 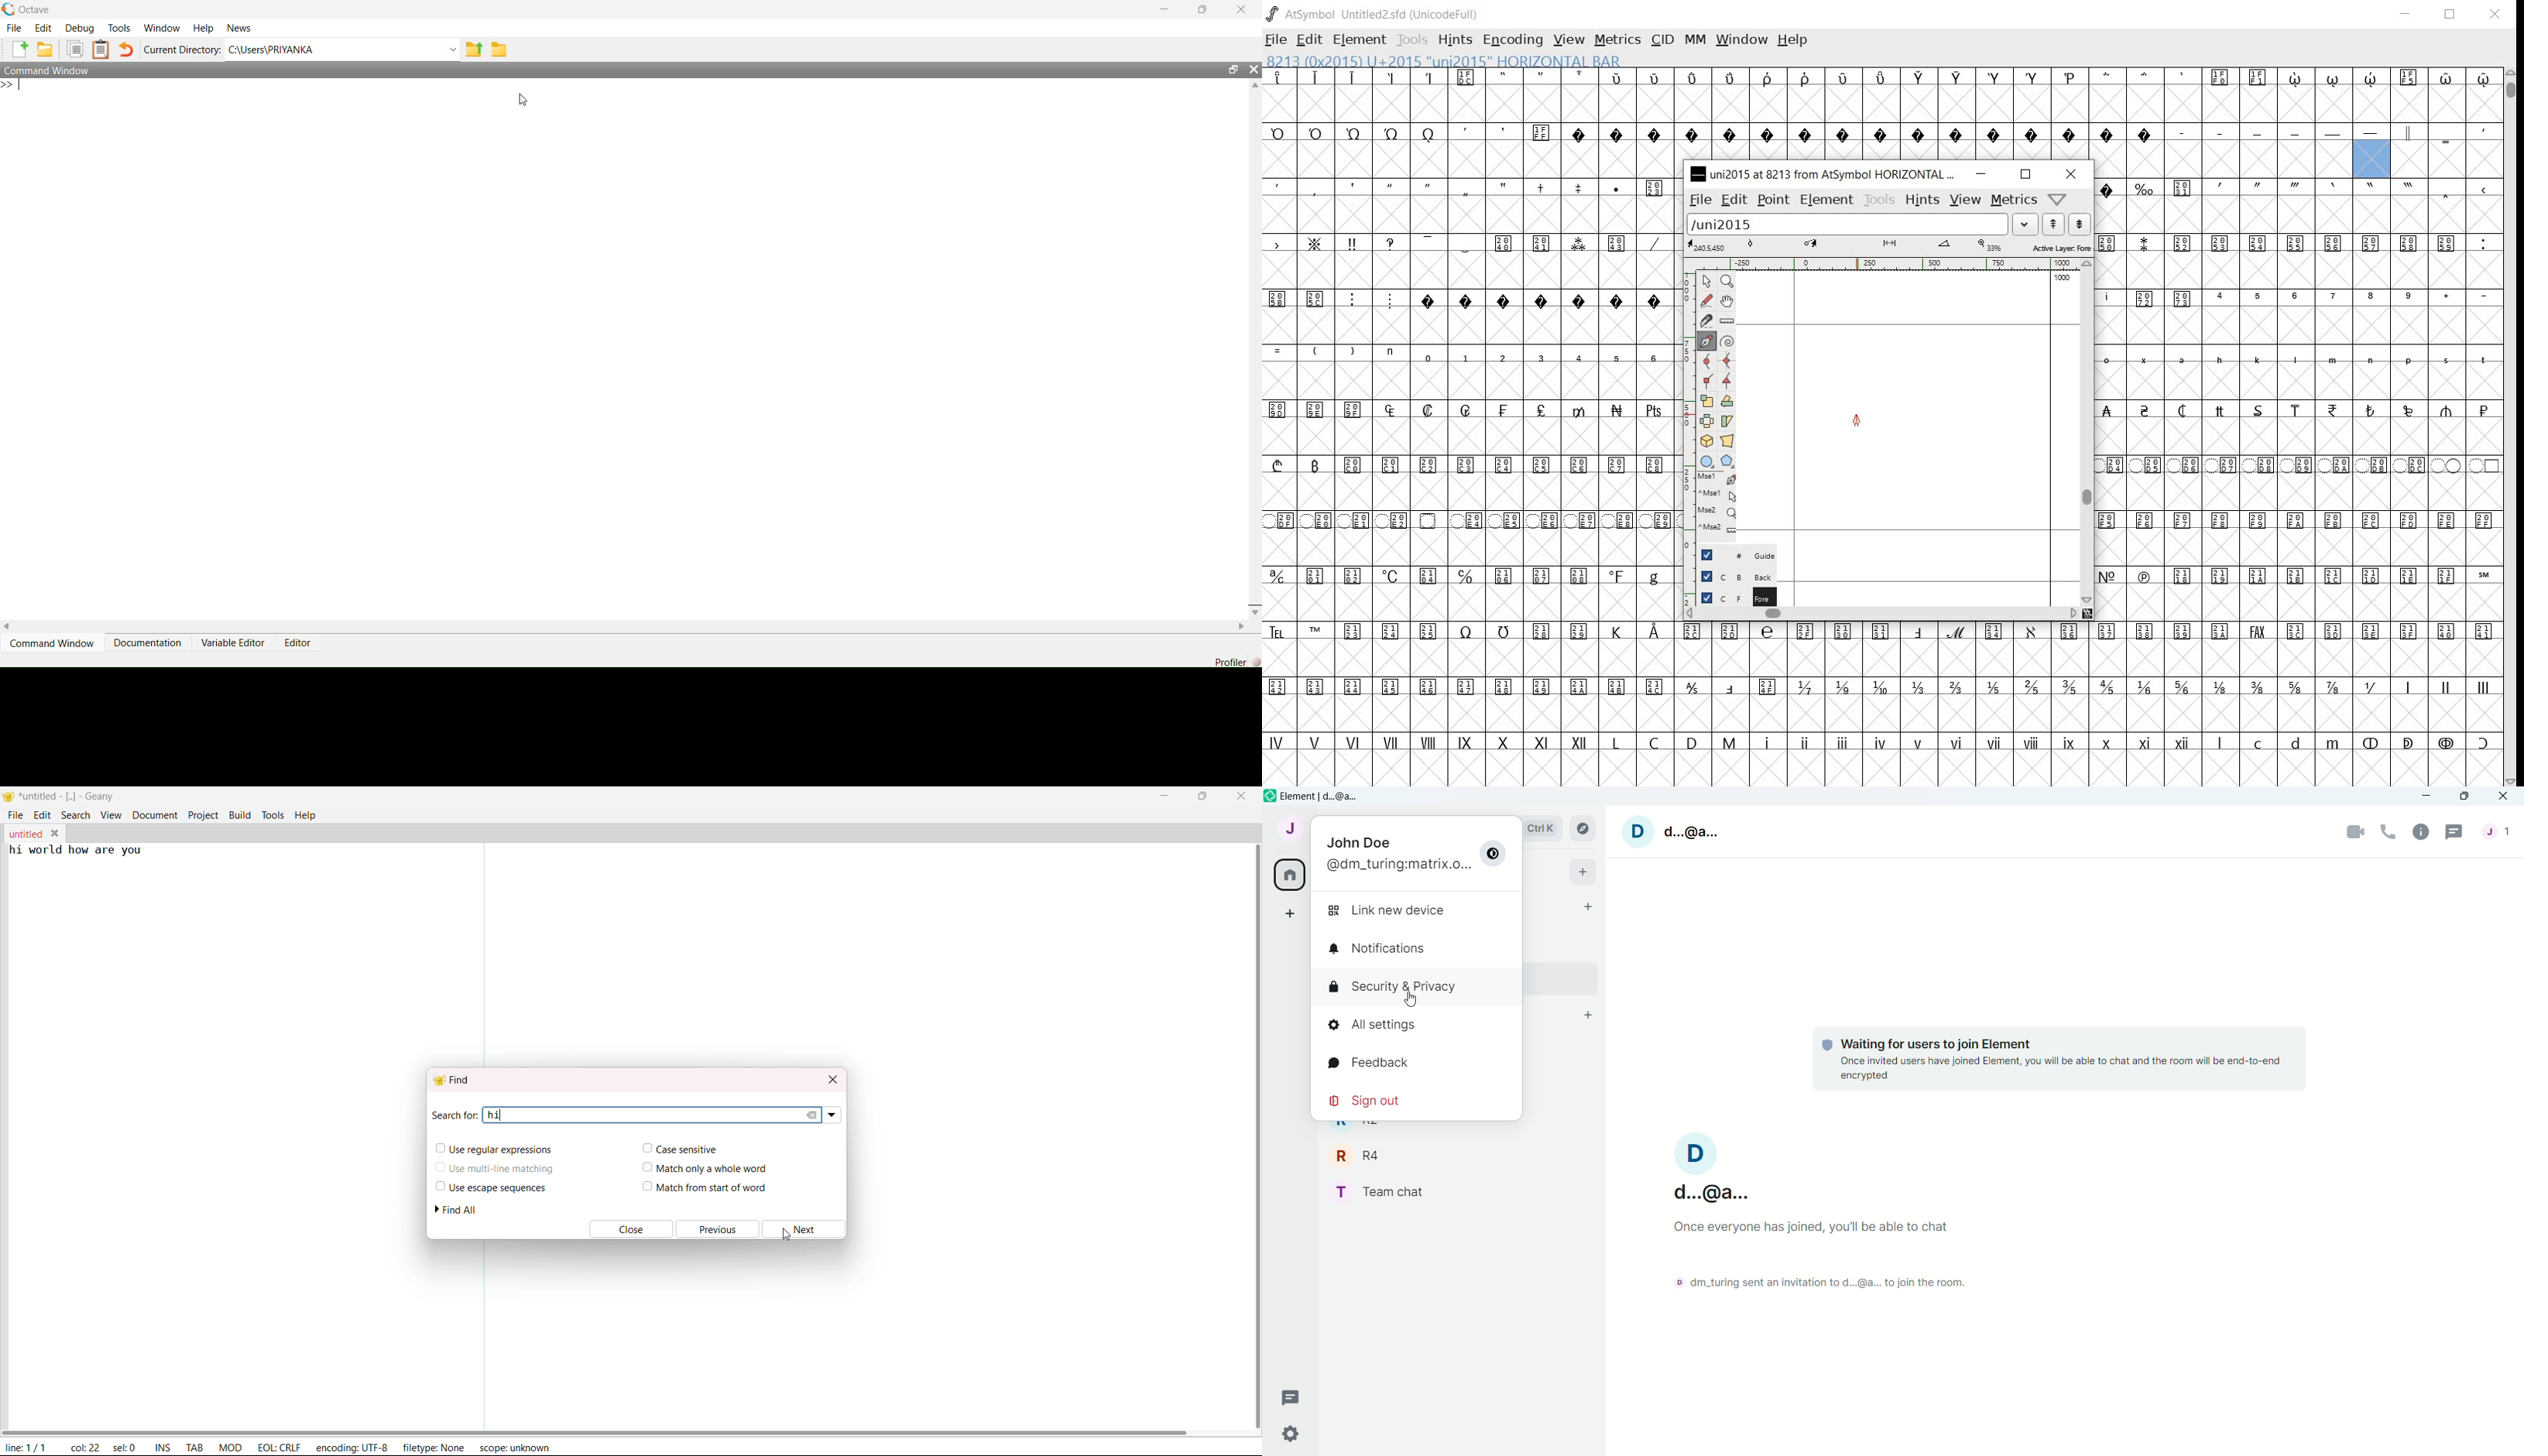 I want to click on video call, so click(x=2354, y=832).